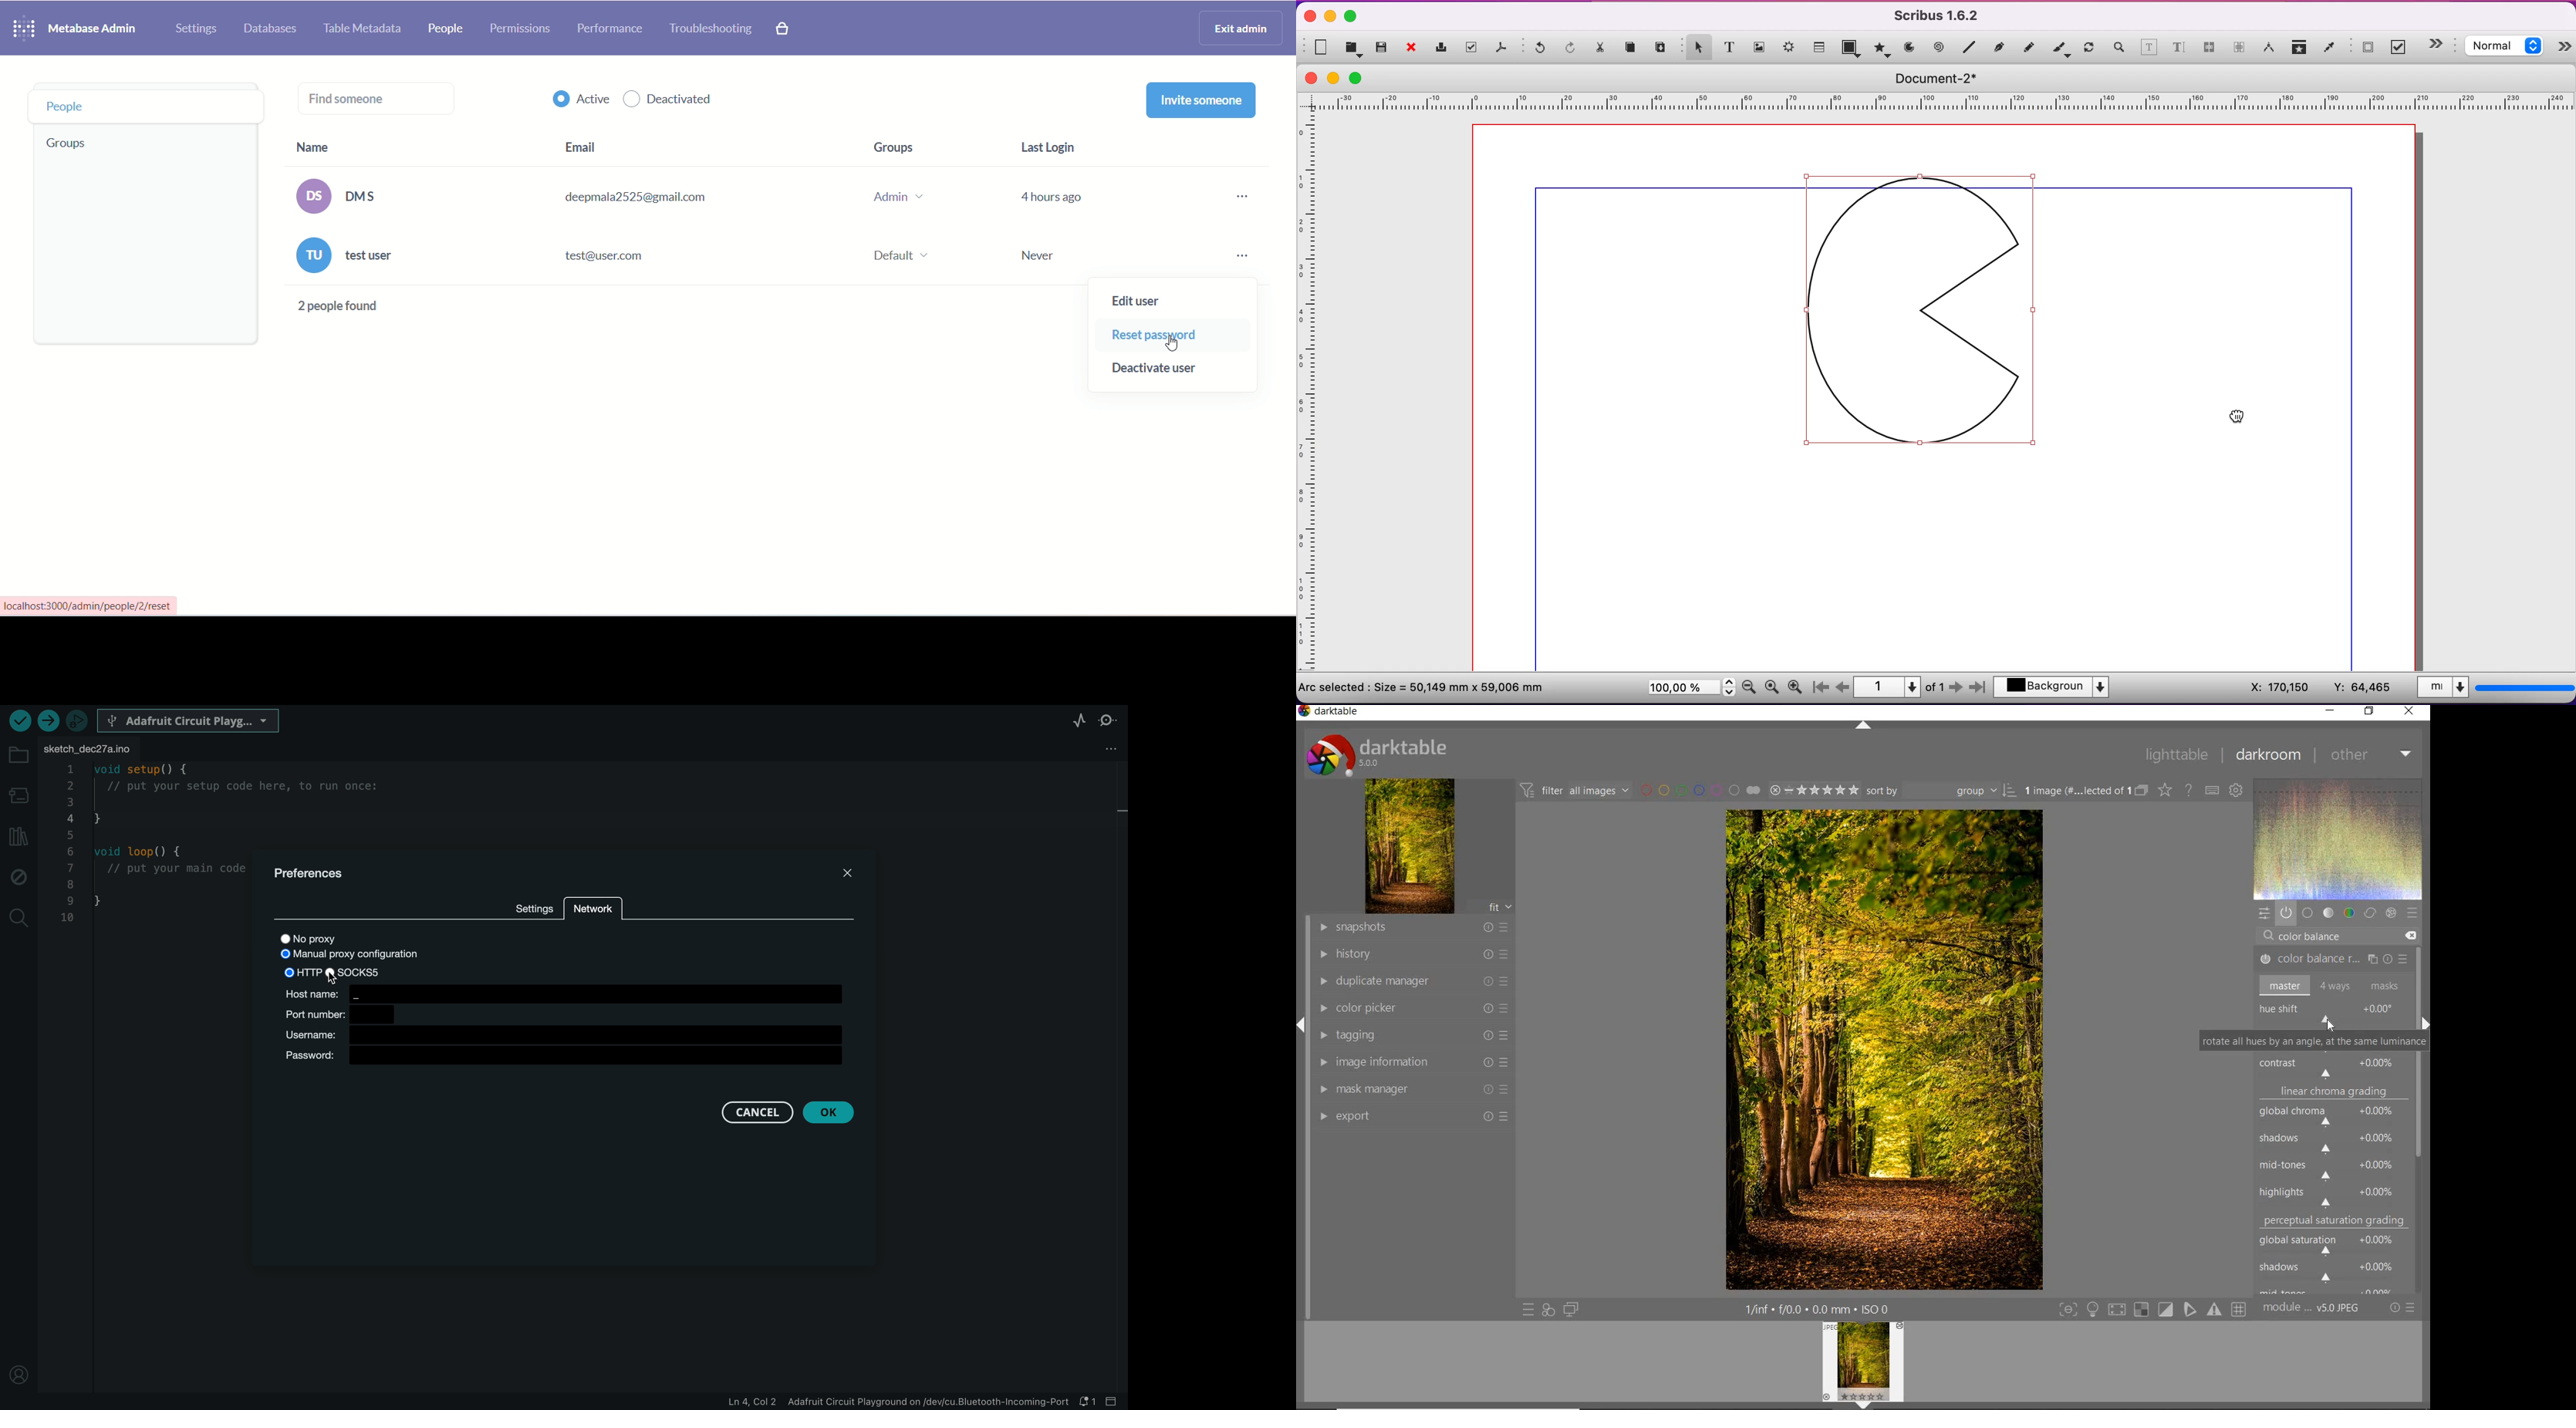  I want to click on scrollbar, so click(2420, 973).